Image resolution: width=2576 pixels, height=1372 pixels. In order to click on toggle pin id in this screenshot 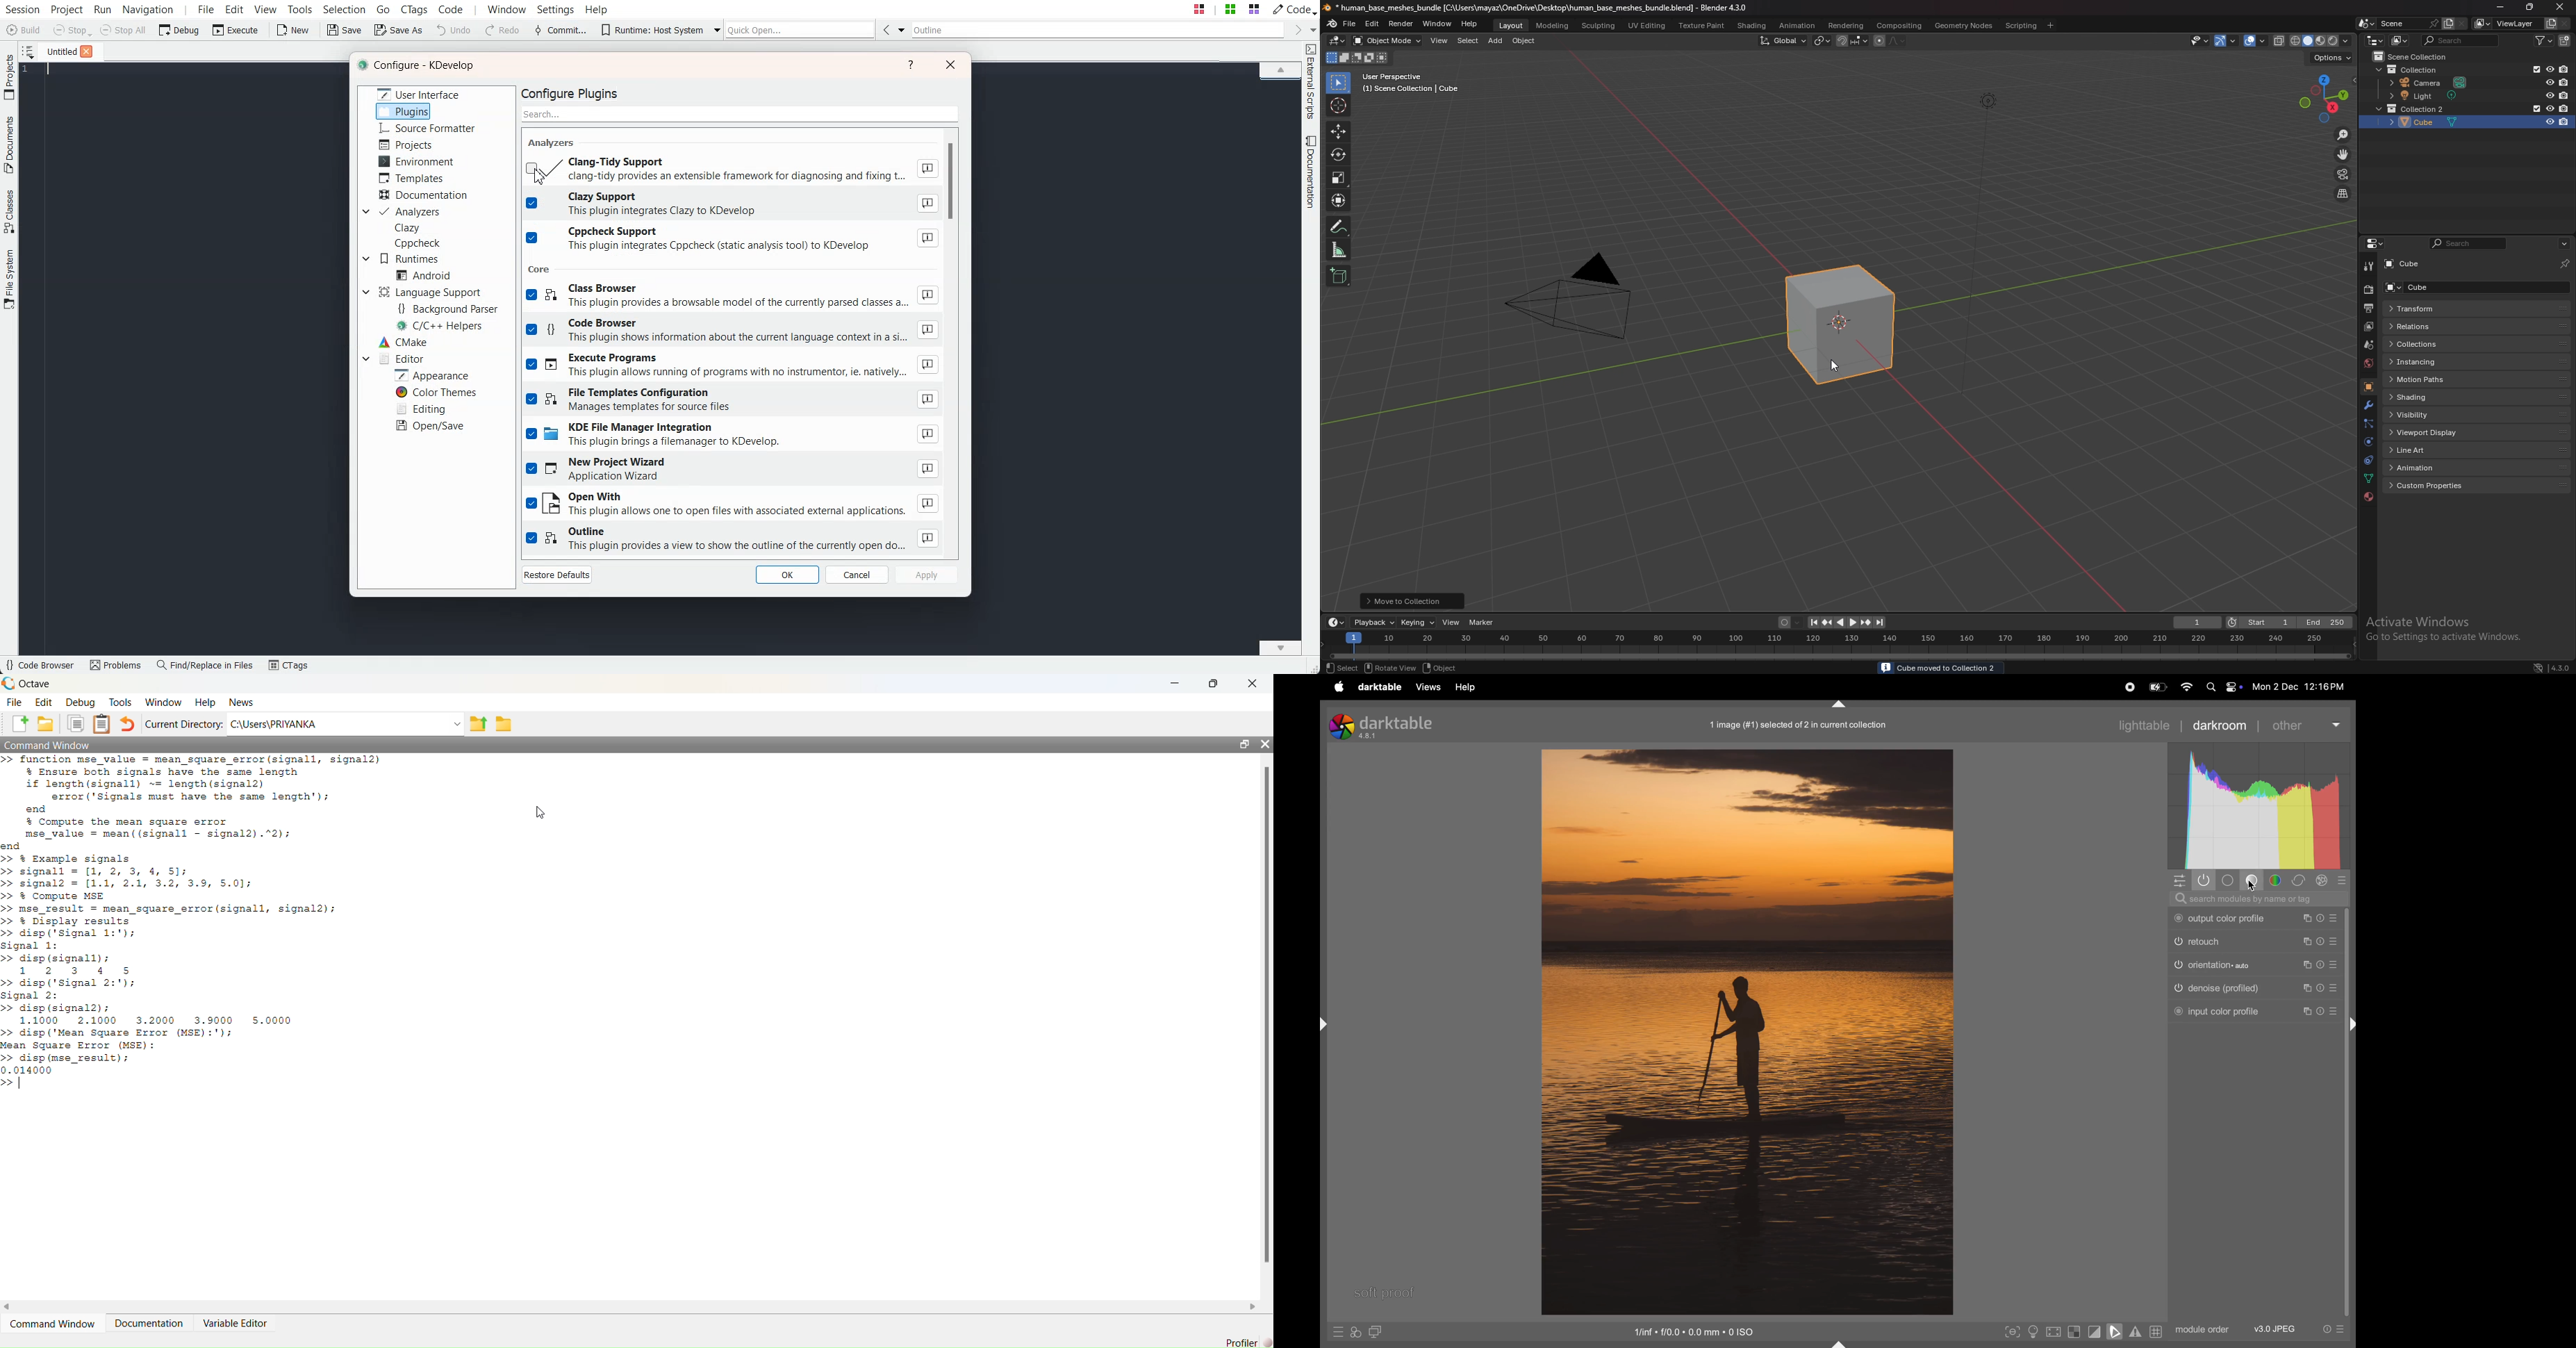, I will do `click(2565, 264)`.